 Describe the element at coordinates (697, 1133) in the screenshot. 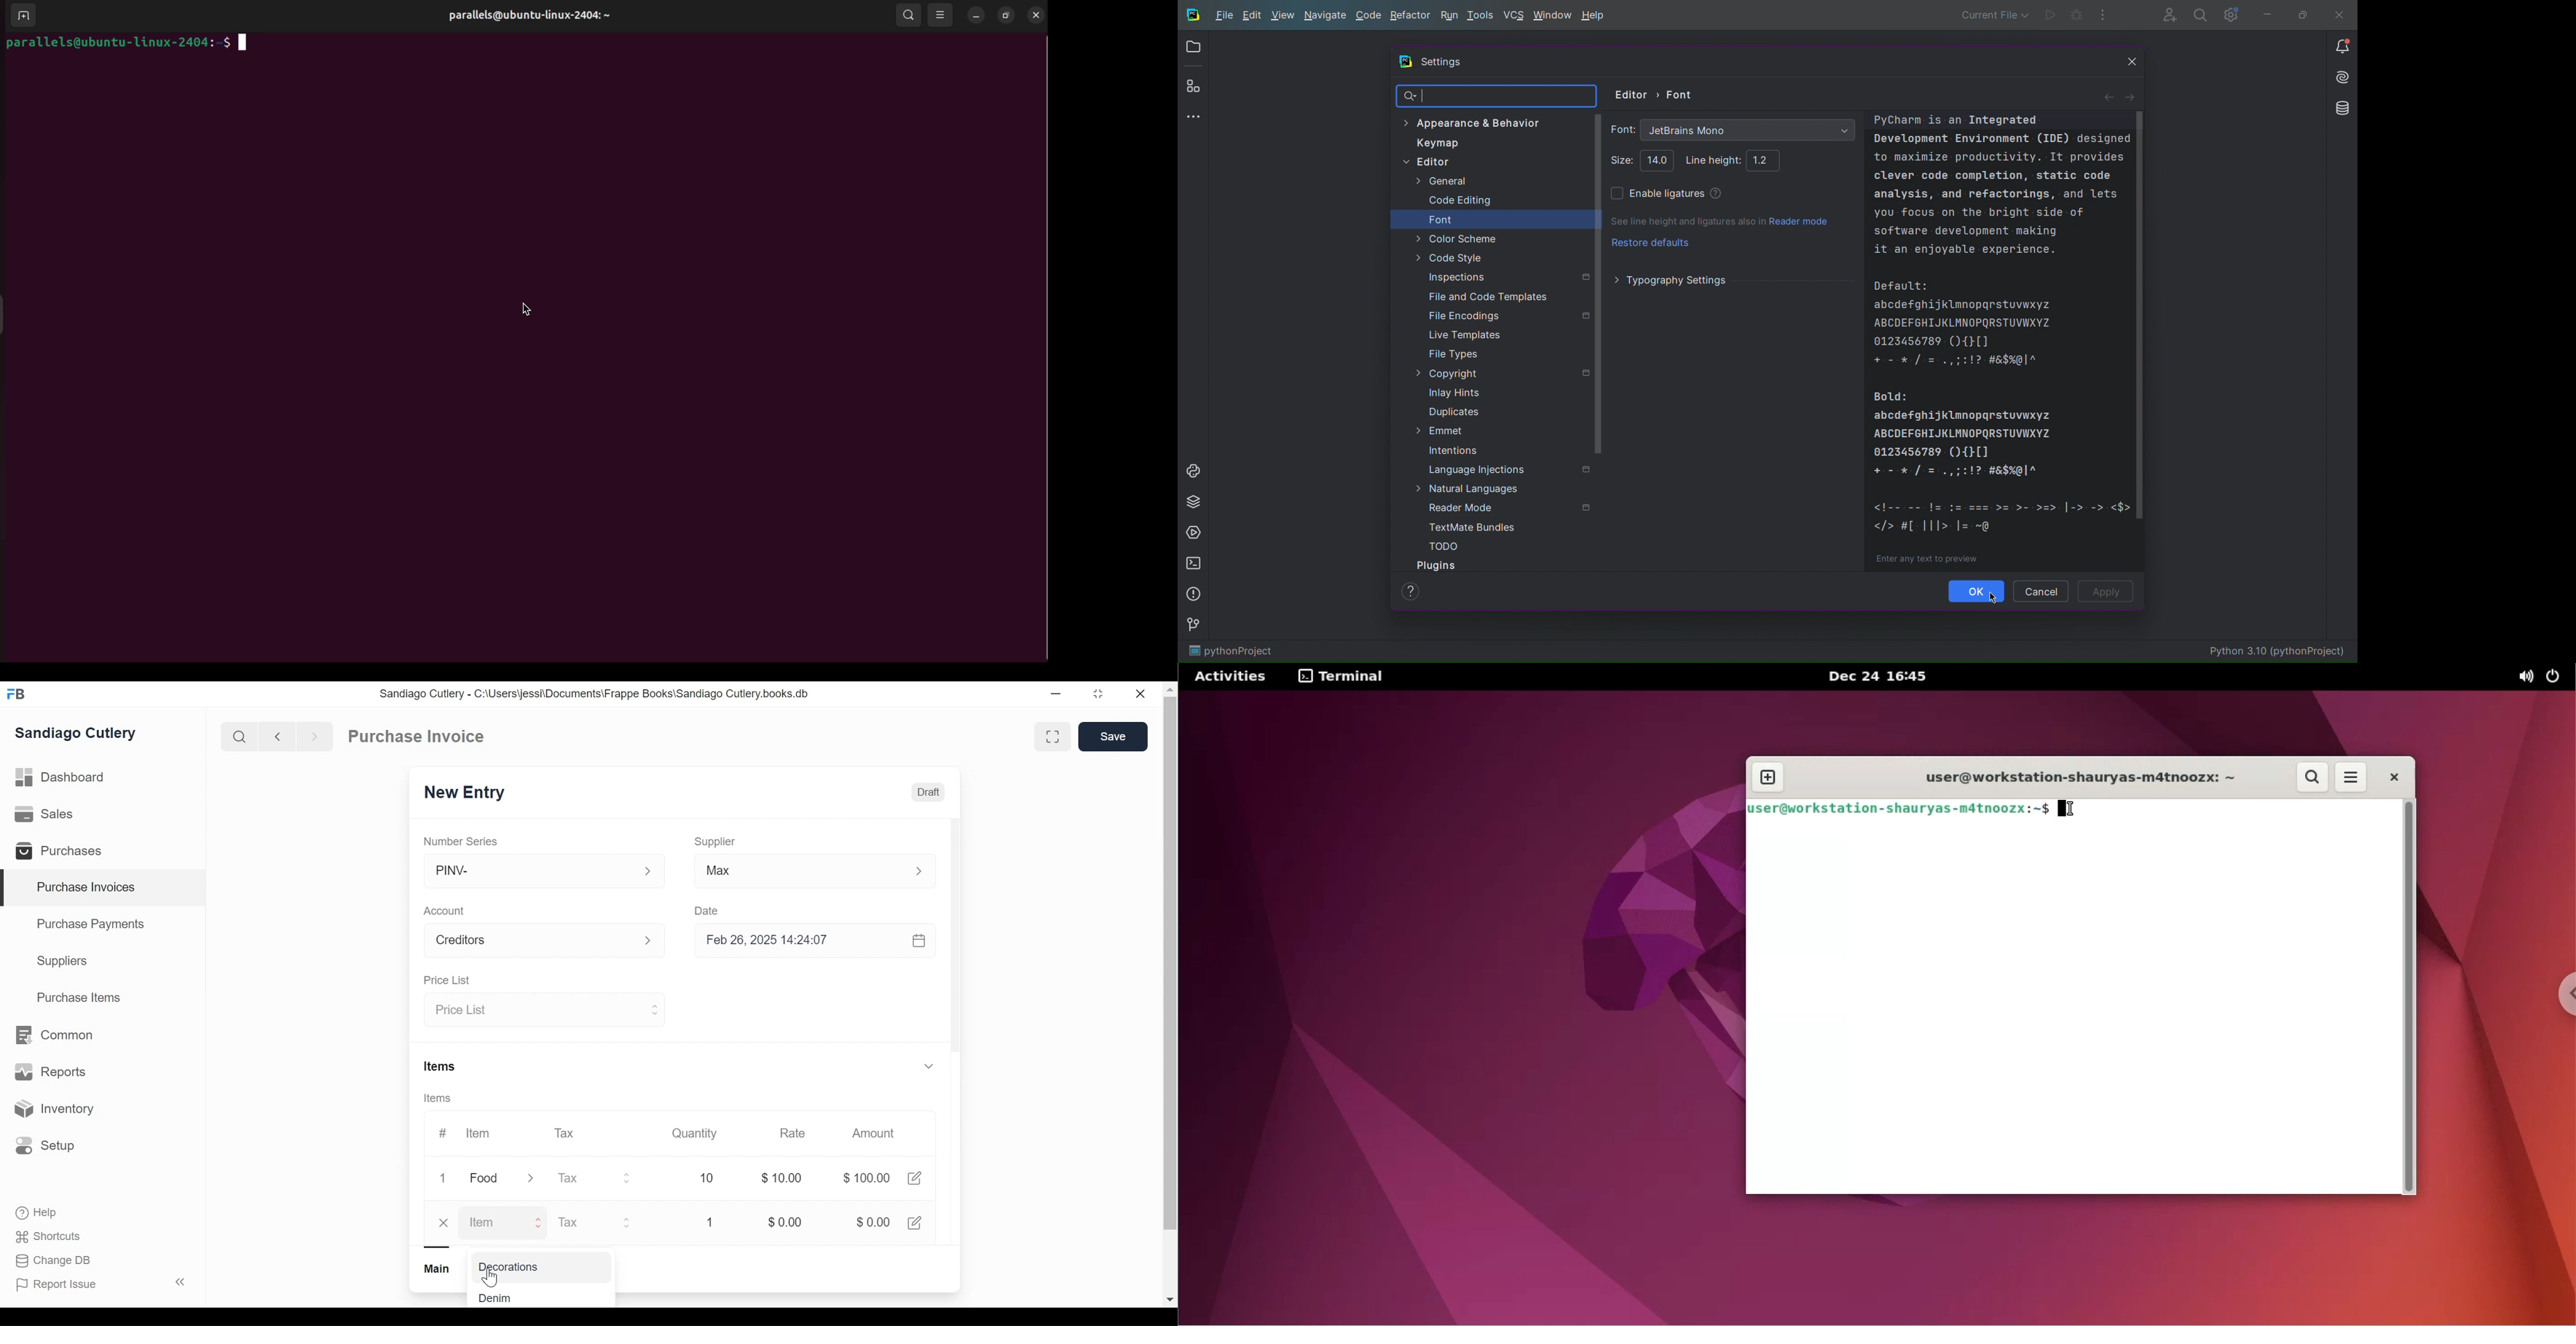

I see `Quantity` at that location.